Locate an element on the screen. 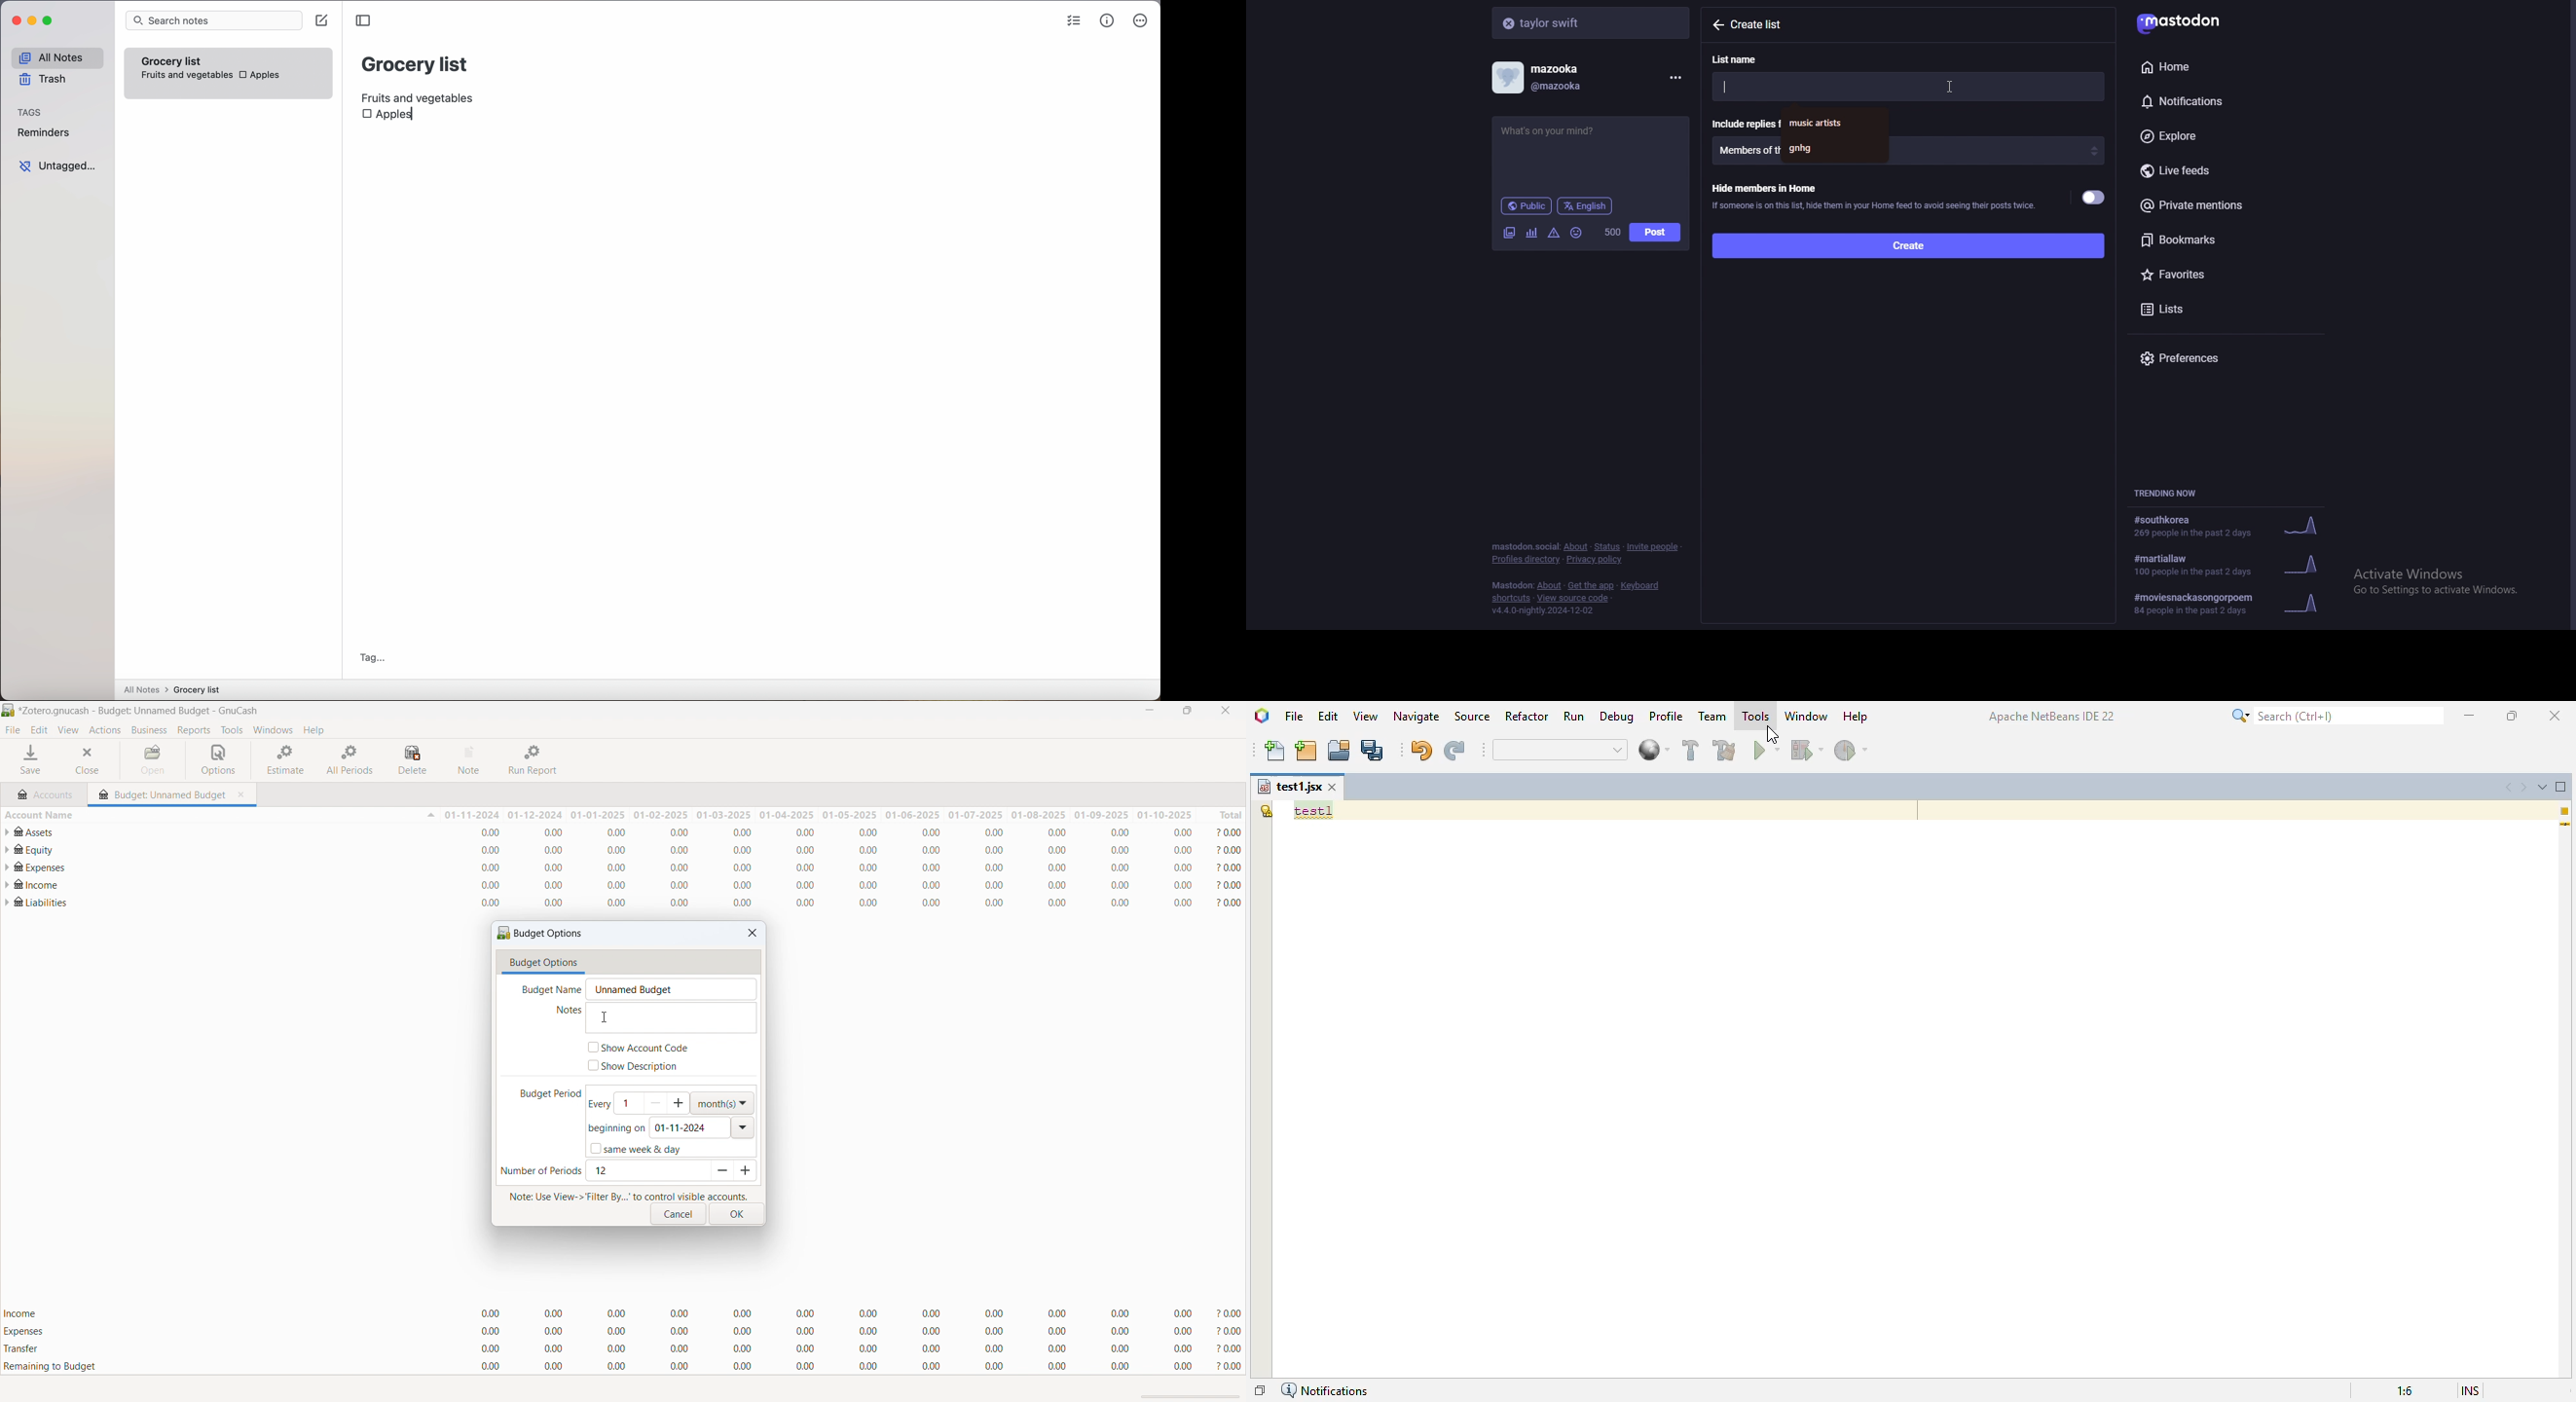 The height and width of the screenshot is (1428, 2576). notes is located at coordinates (563, 1012).